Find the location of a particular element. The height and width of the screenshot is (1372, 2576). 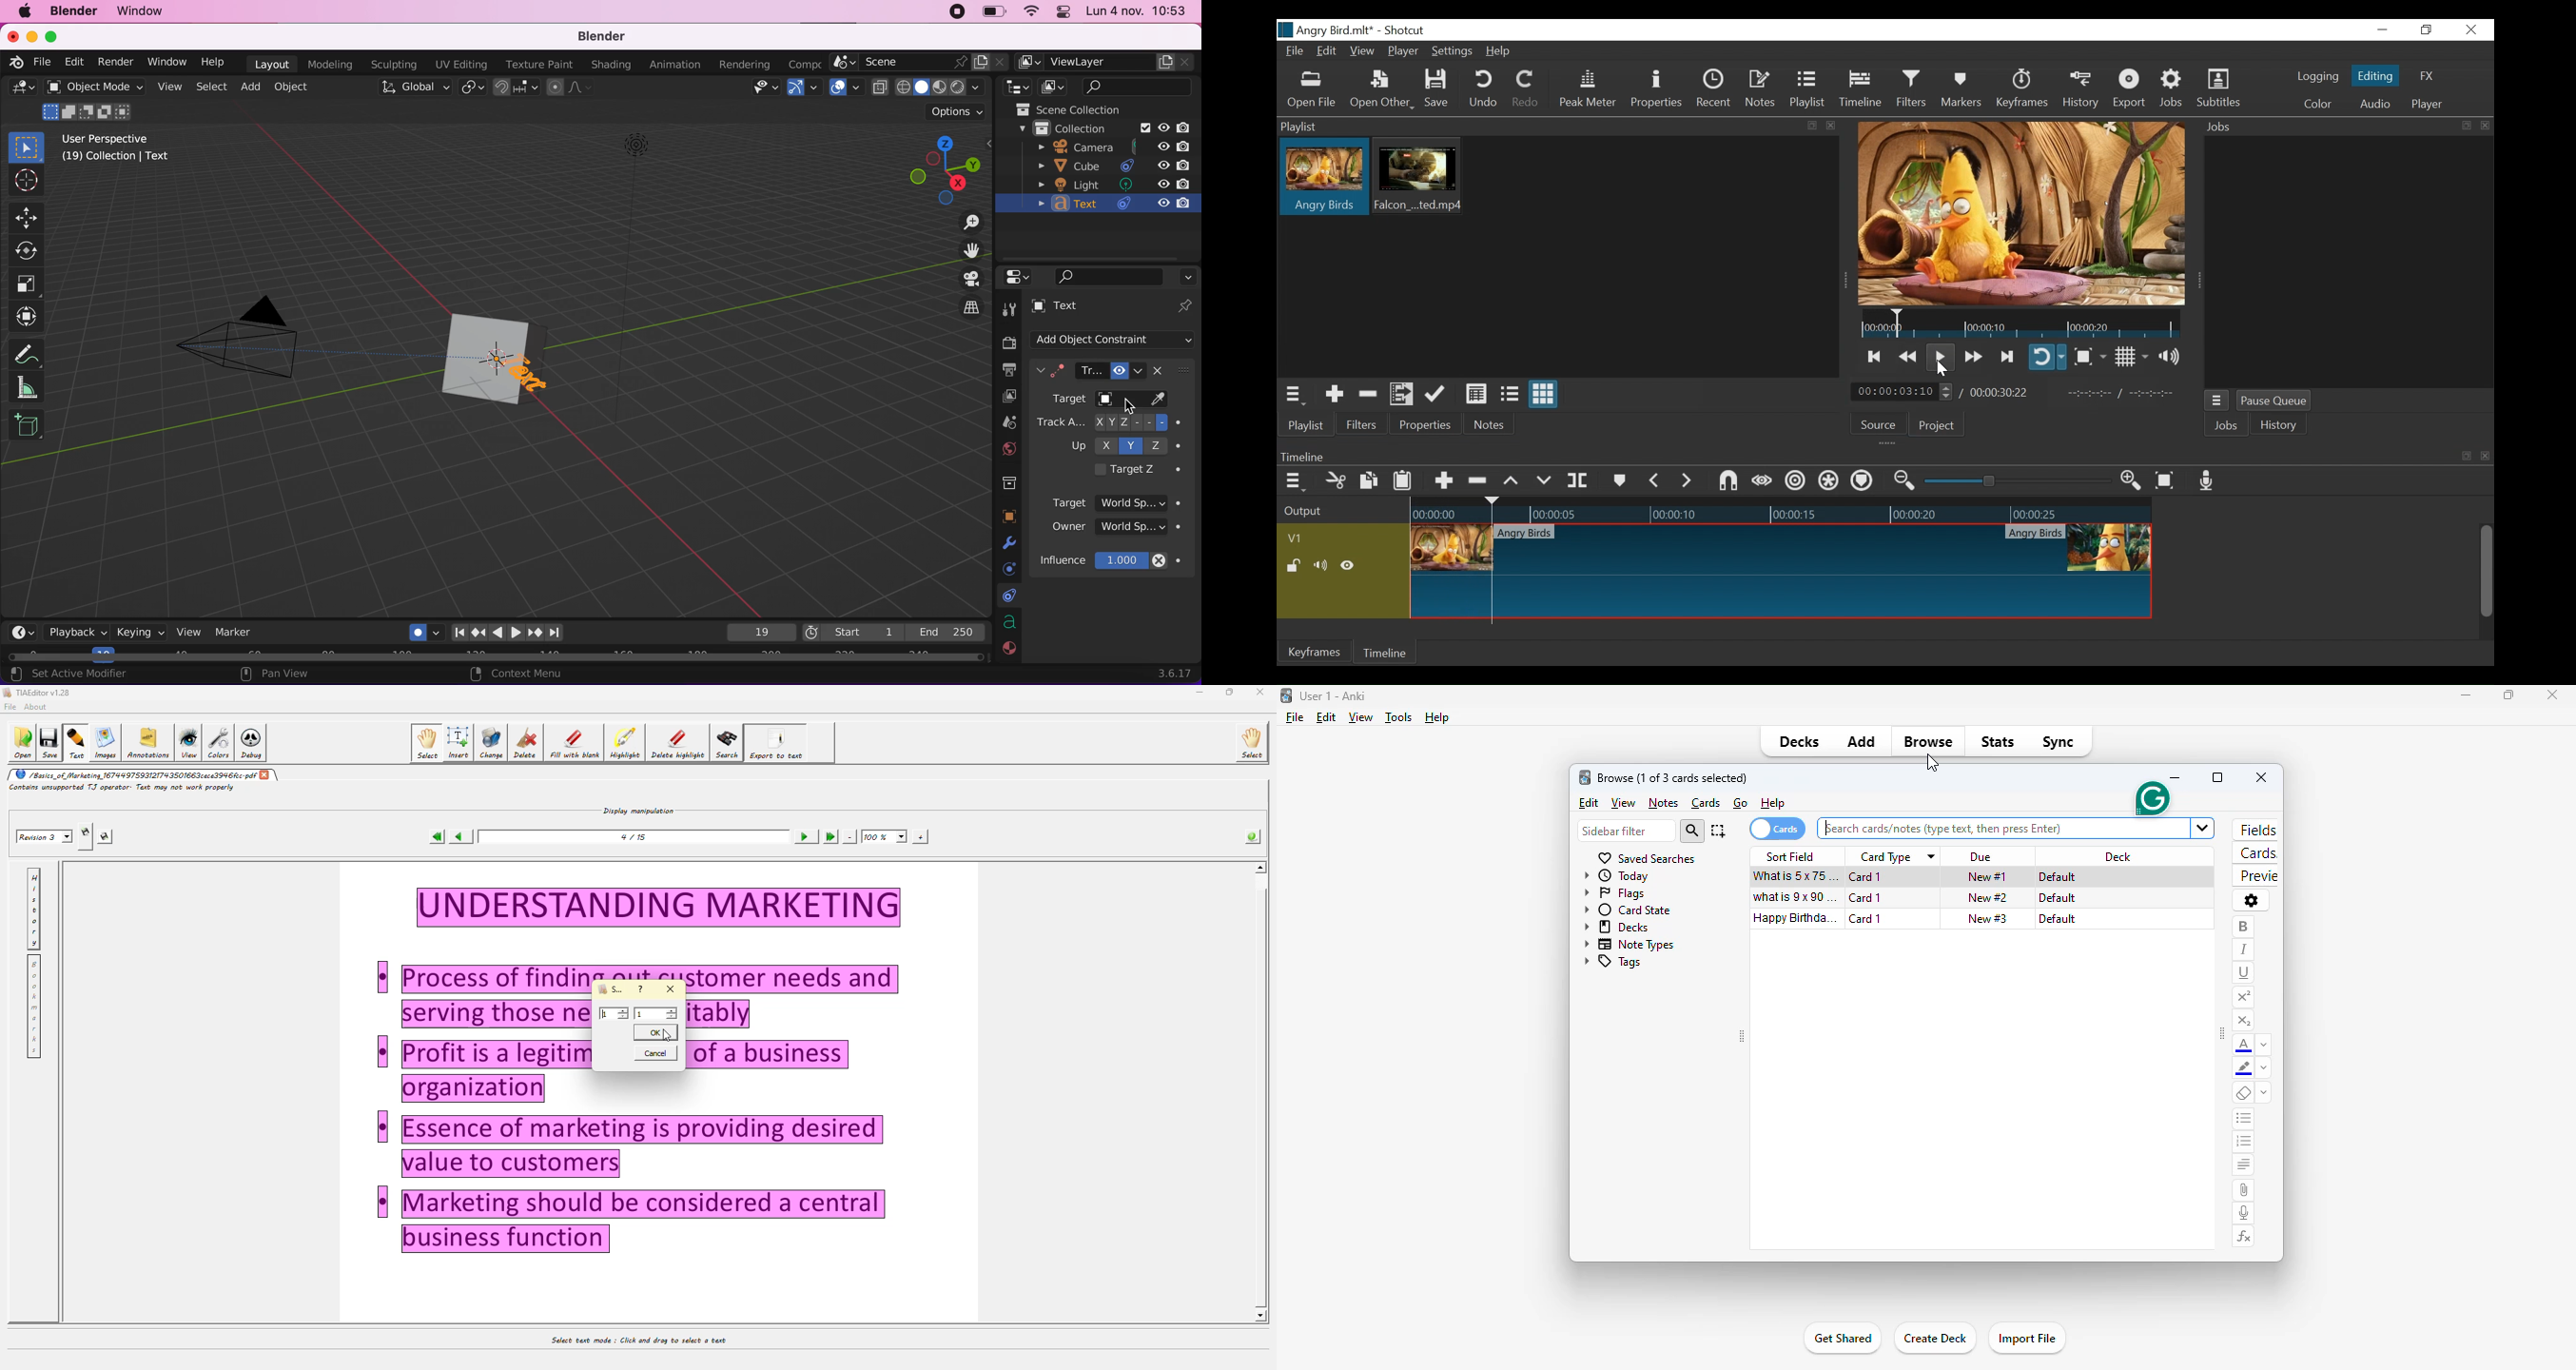

zoom in/out is located at coordinates (968, 226).